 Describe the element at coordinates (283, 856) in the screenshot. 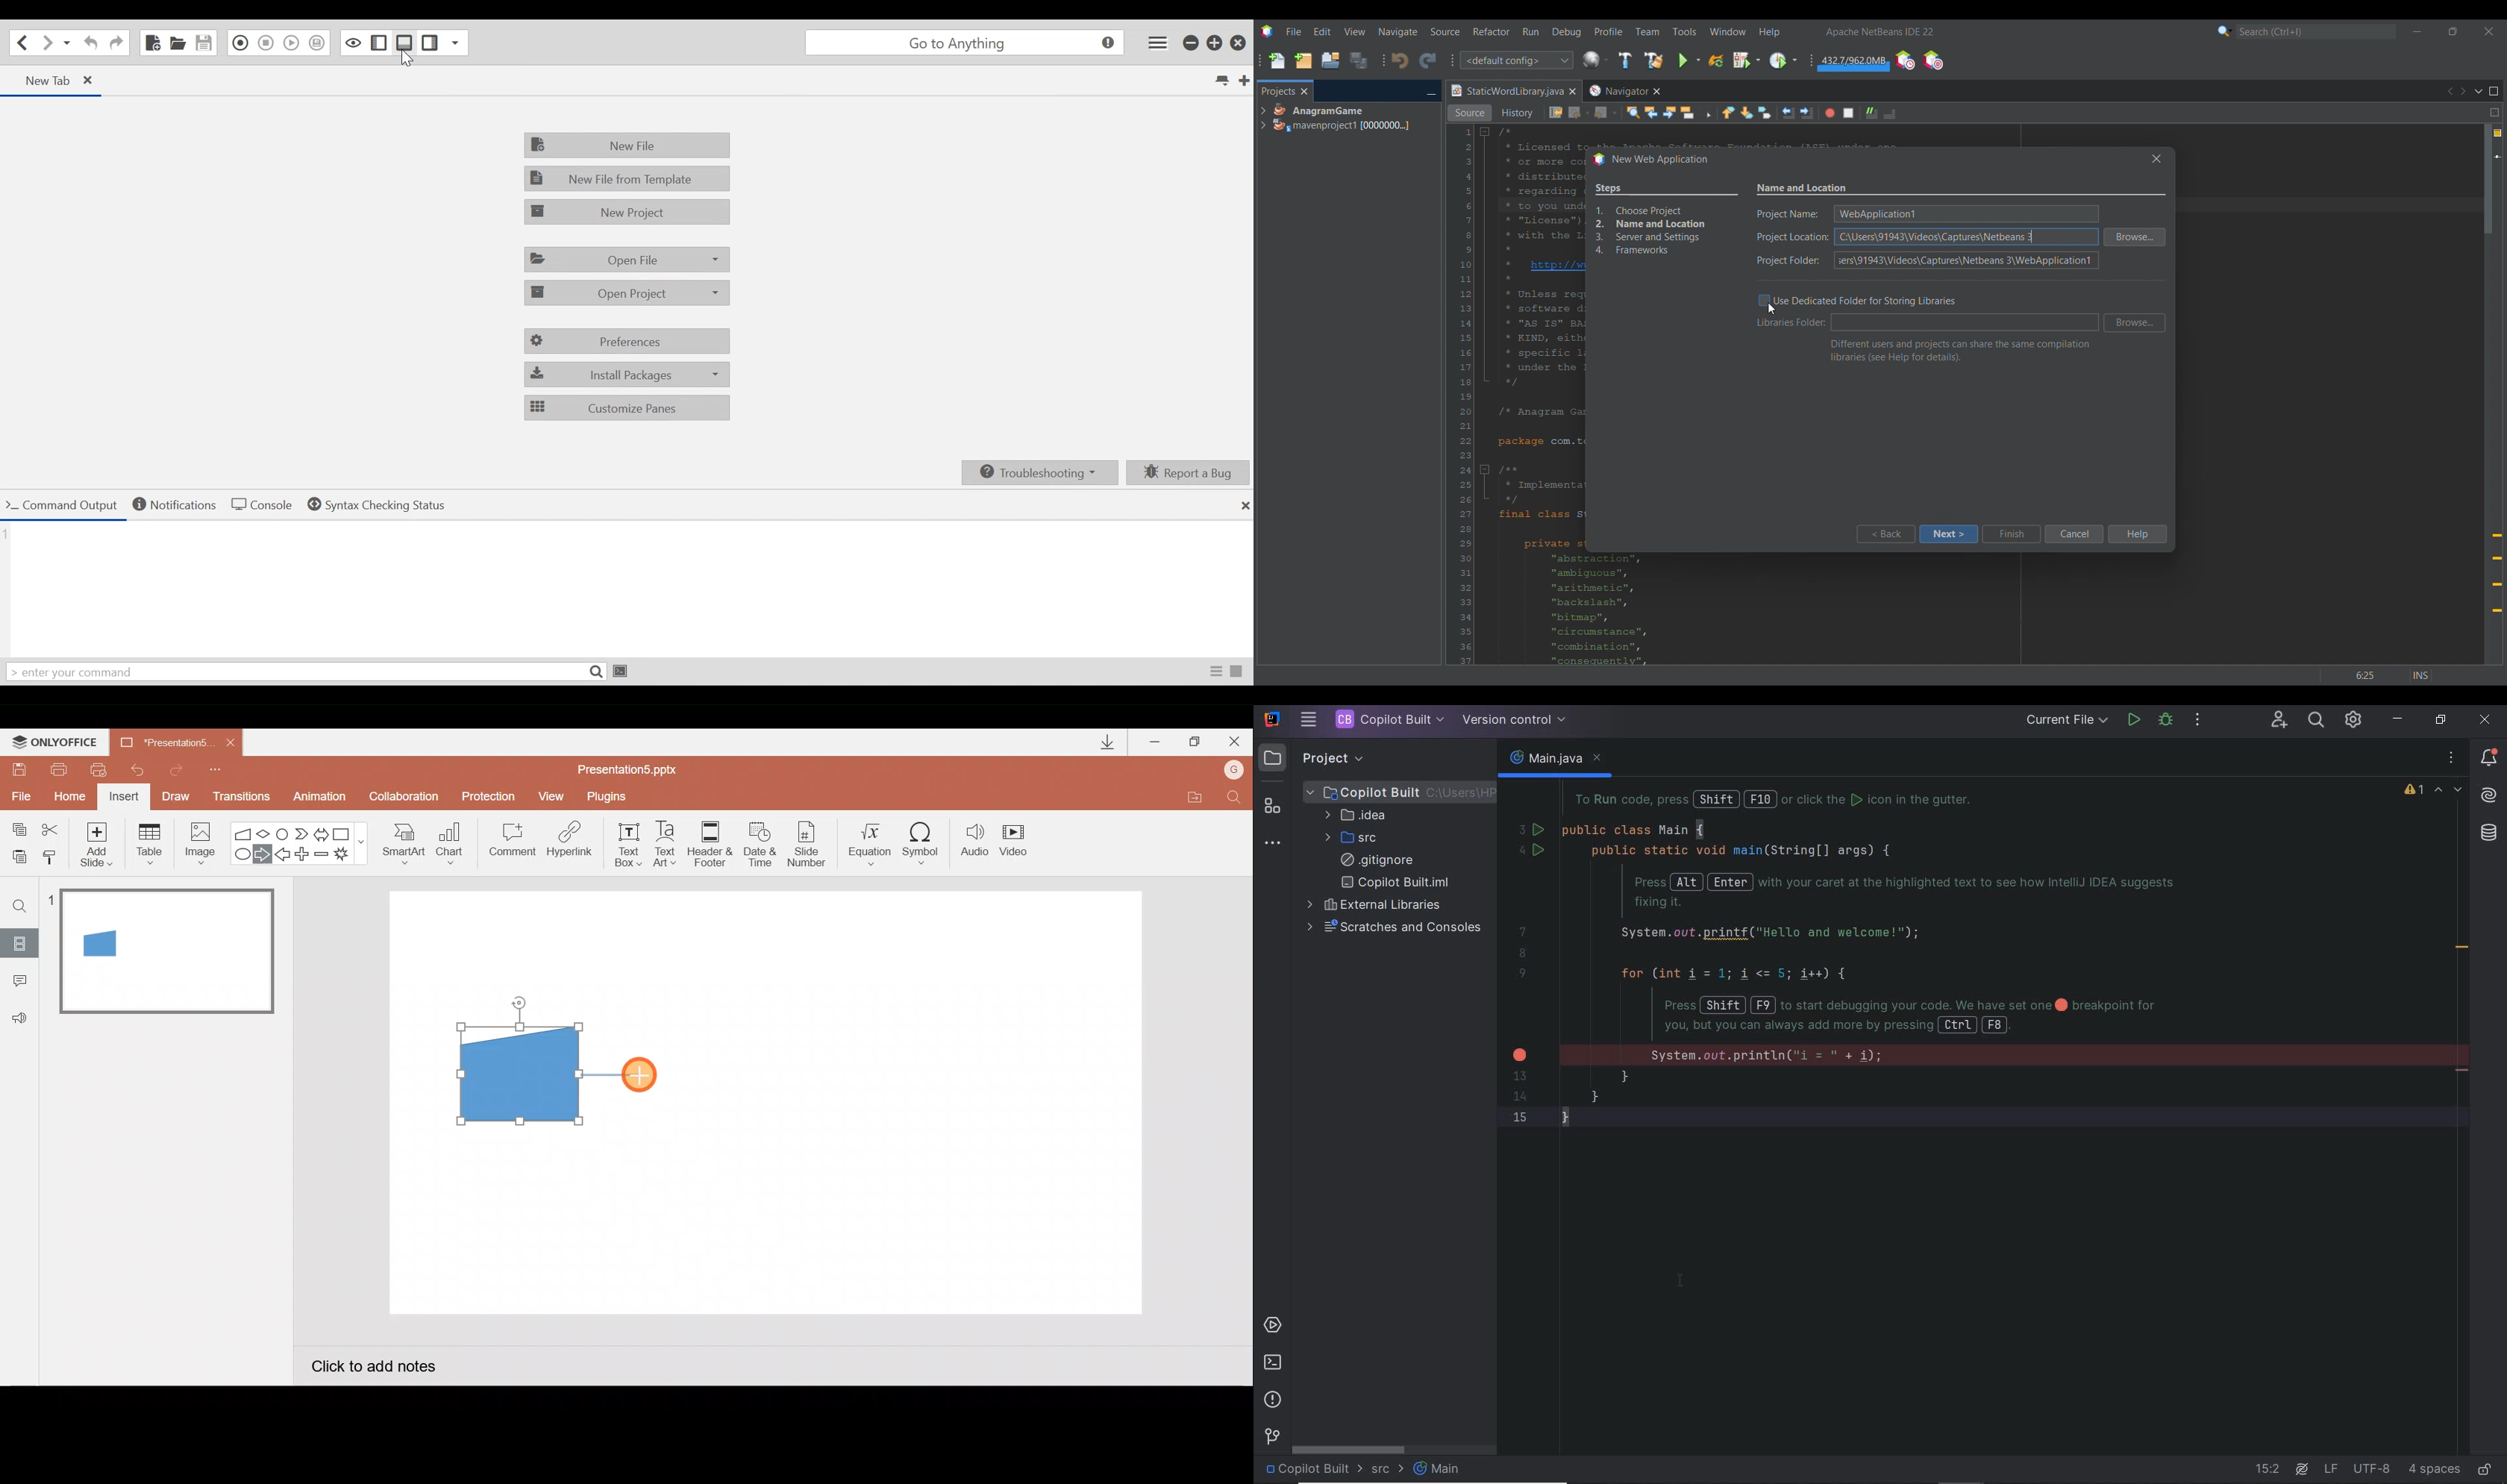

I see `Left arrow` at that location.